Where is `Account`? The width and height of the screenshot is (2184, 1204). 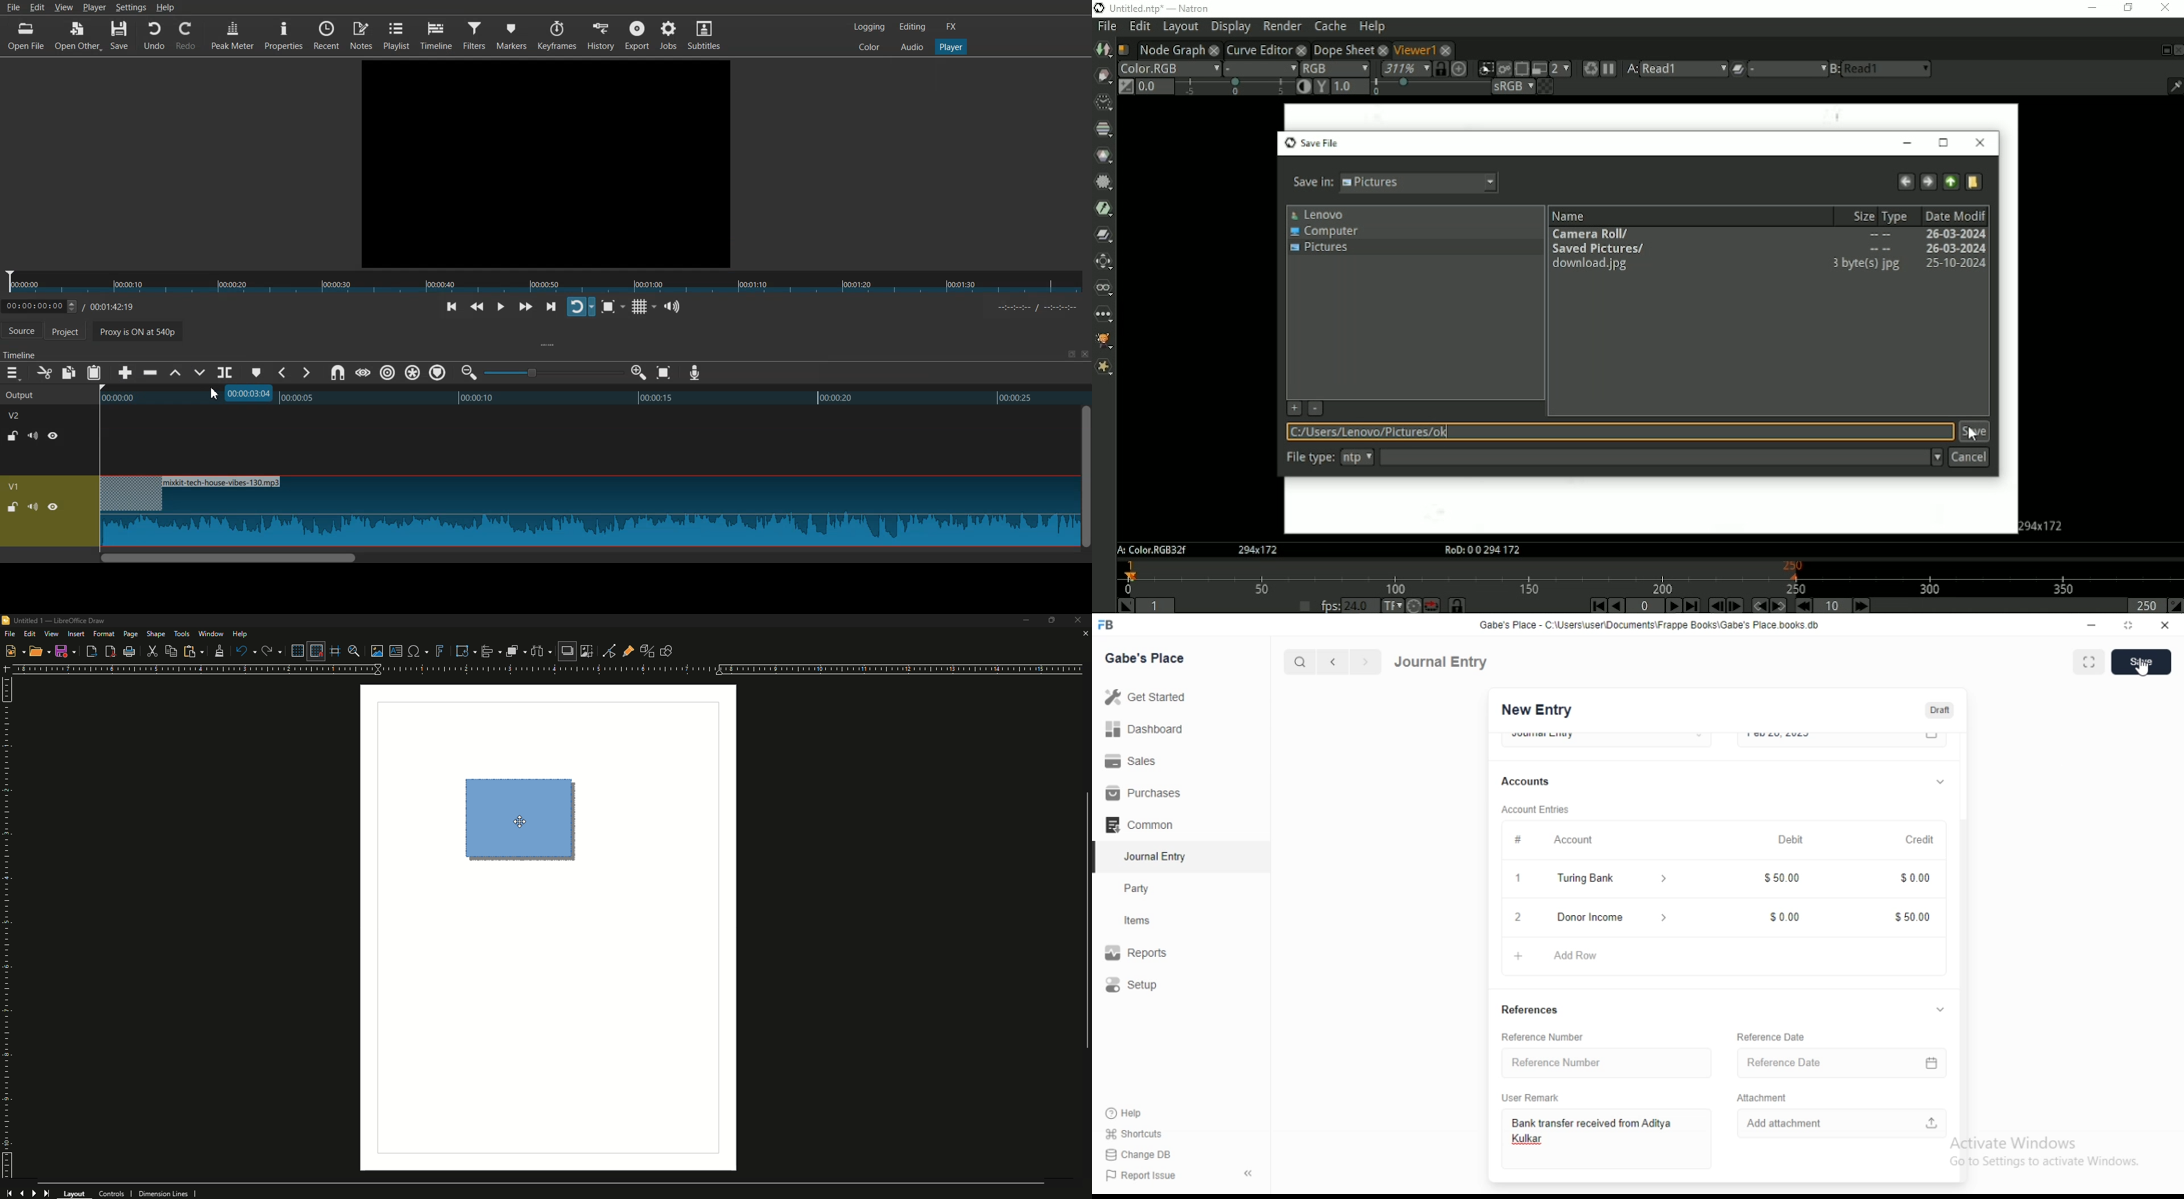 Account is located at coordinates (1548, 838).